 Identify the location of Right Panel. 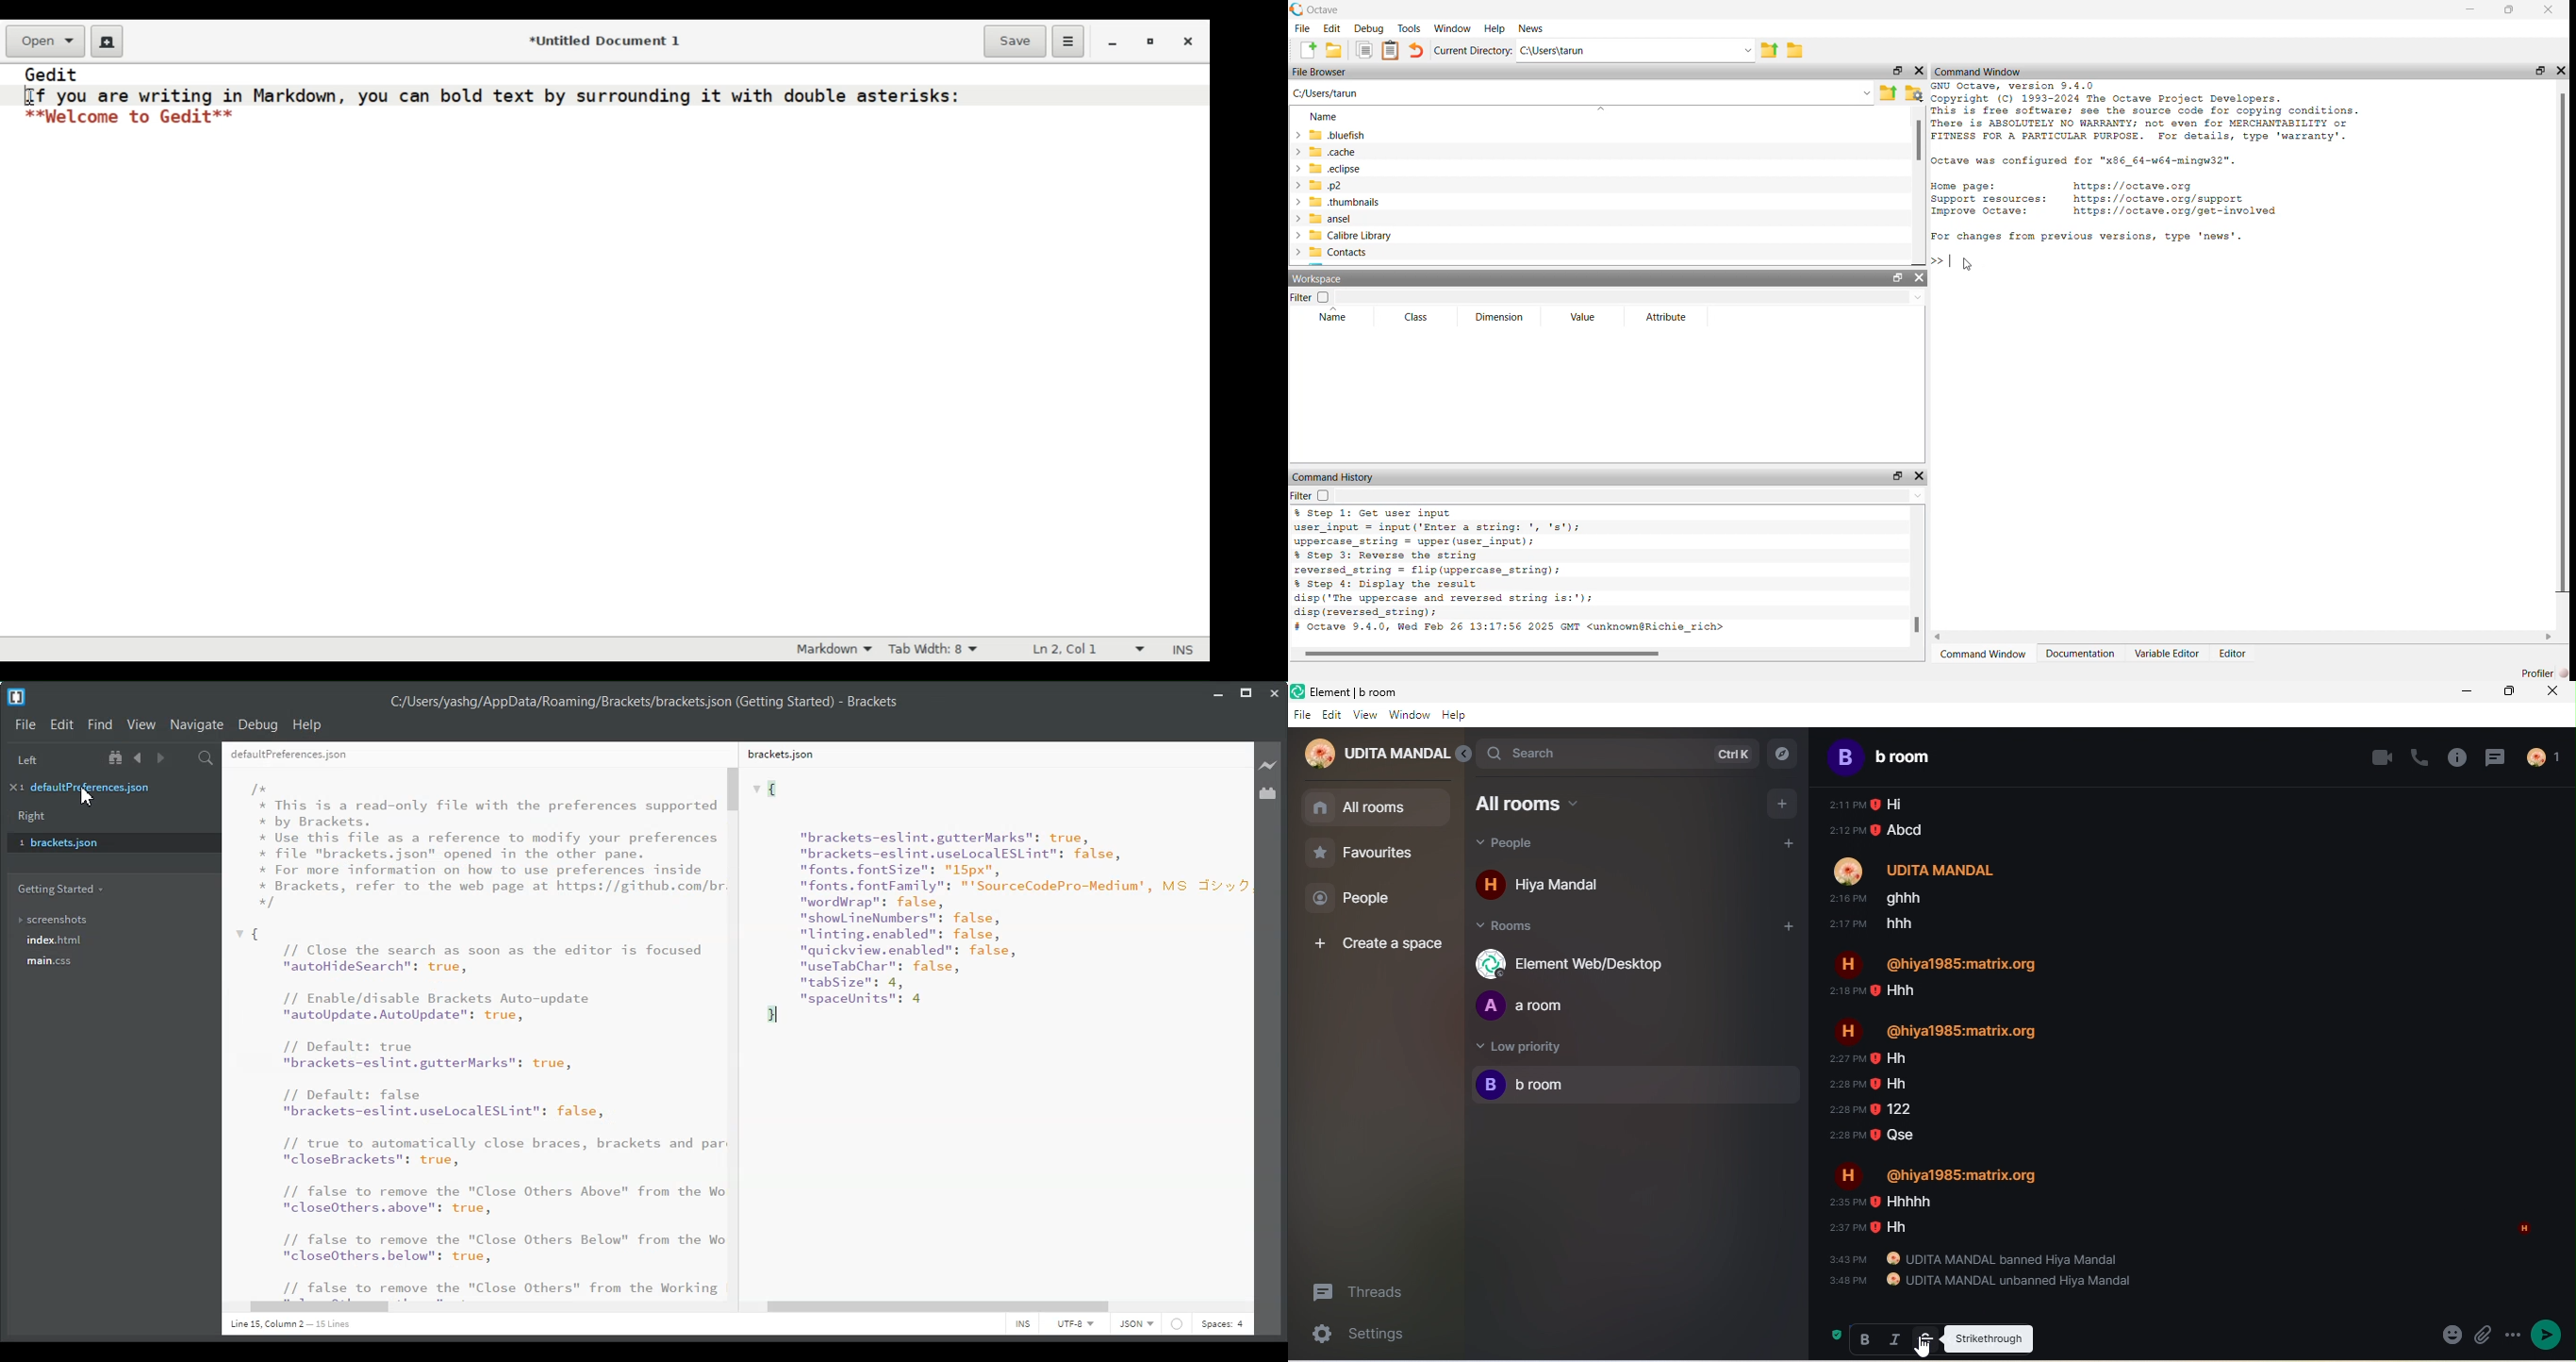
(30, 817).